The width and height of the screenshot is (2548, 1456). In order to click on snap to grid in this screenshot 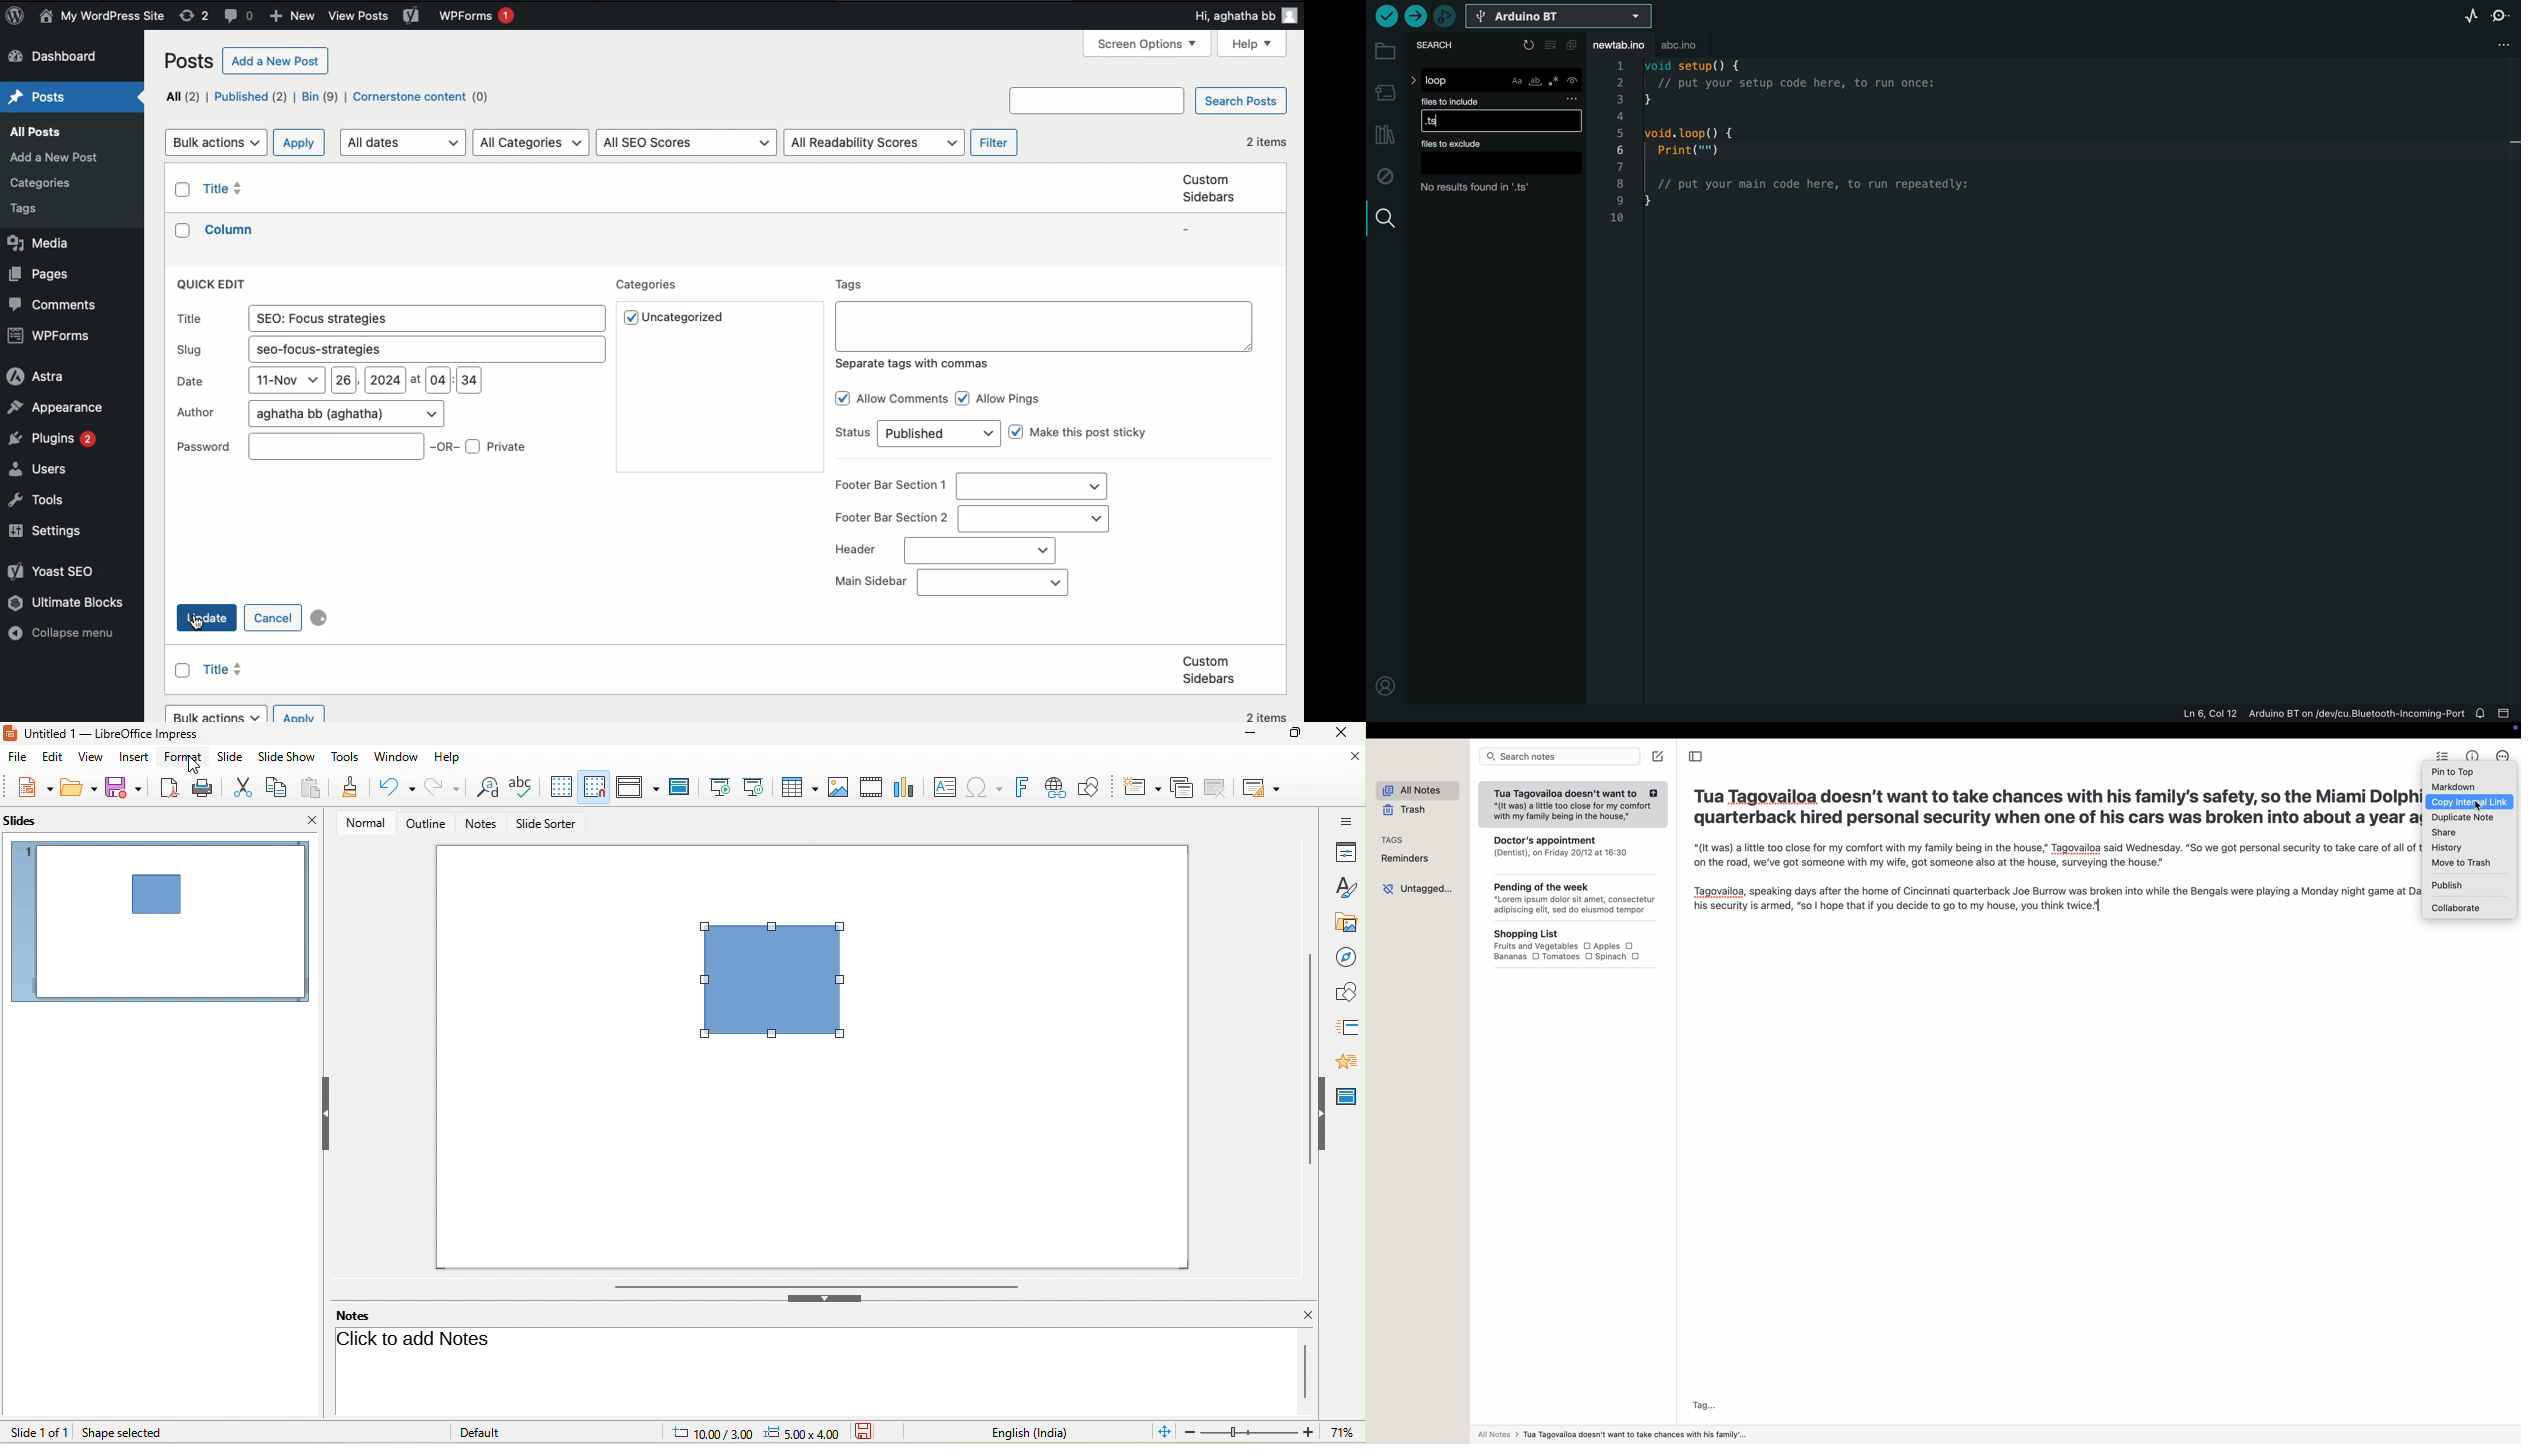, I will do `click(594, 786)`.